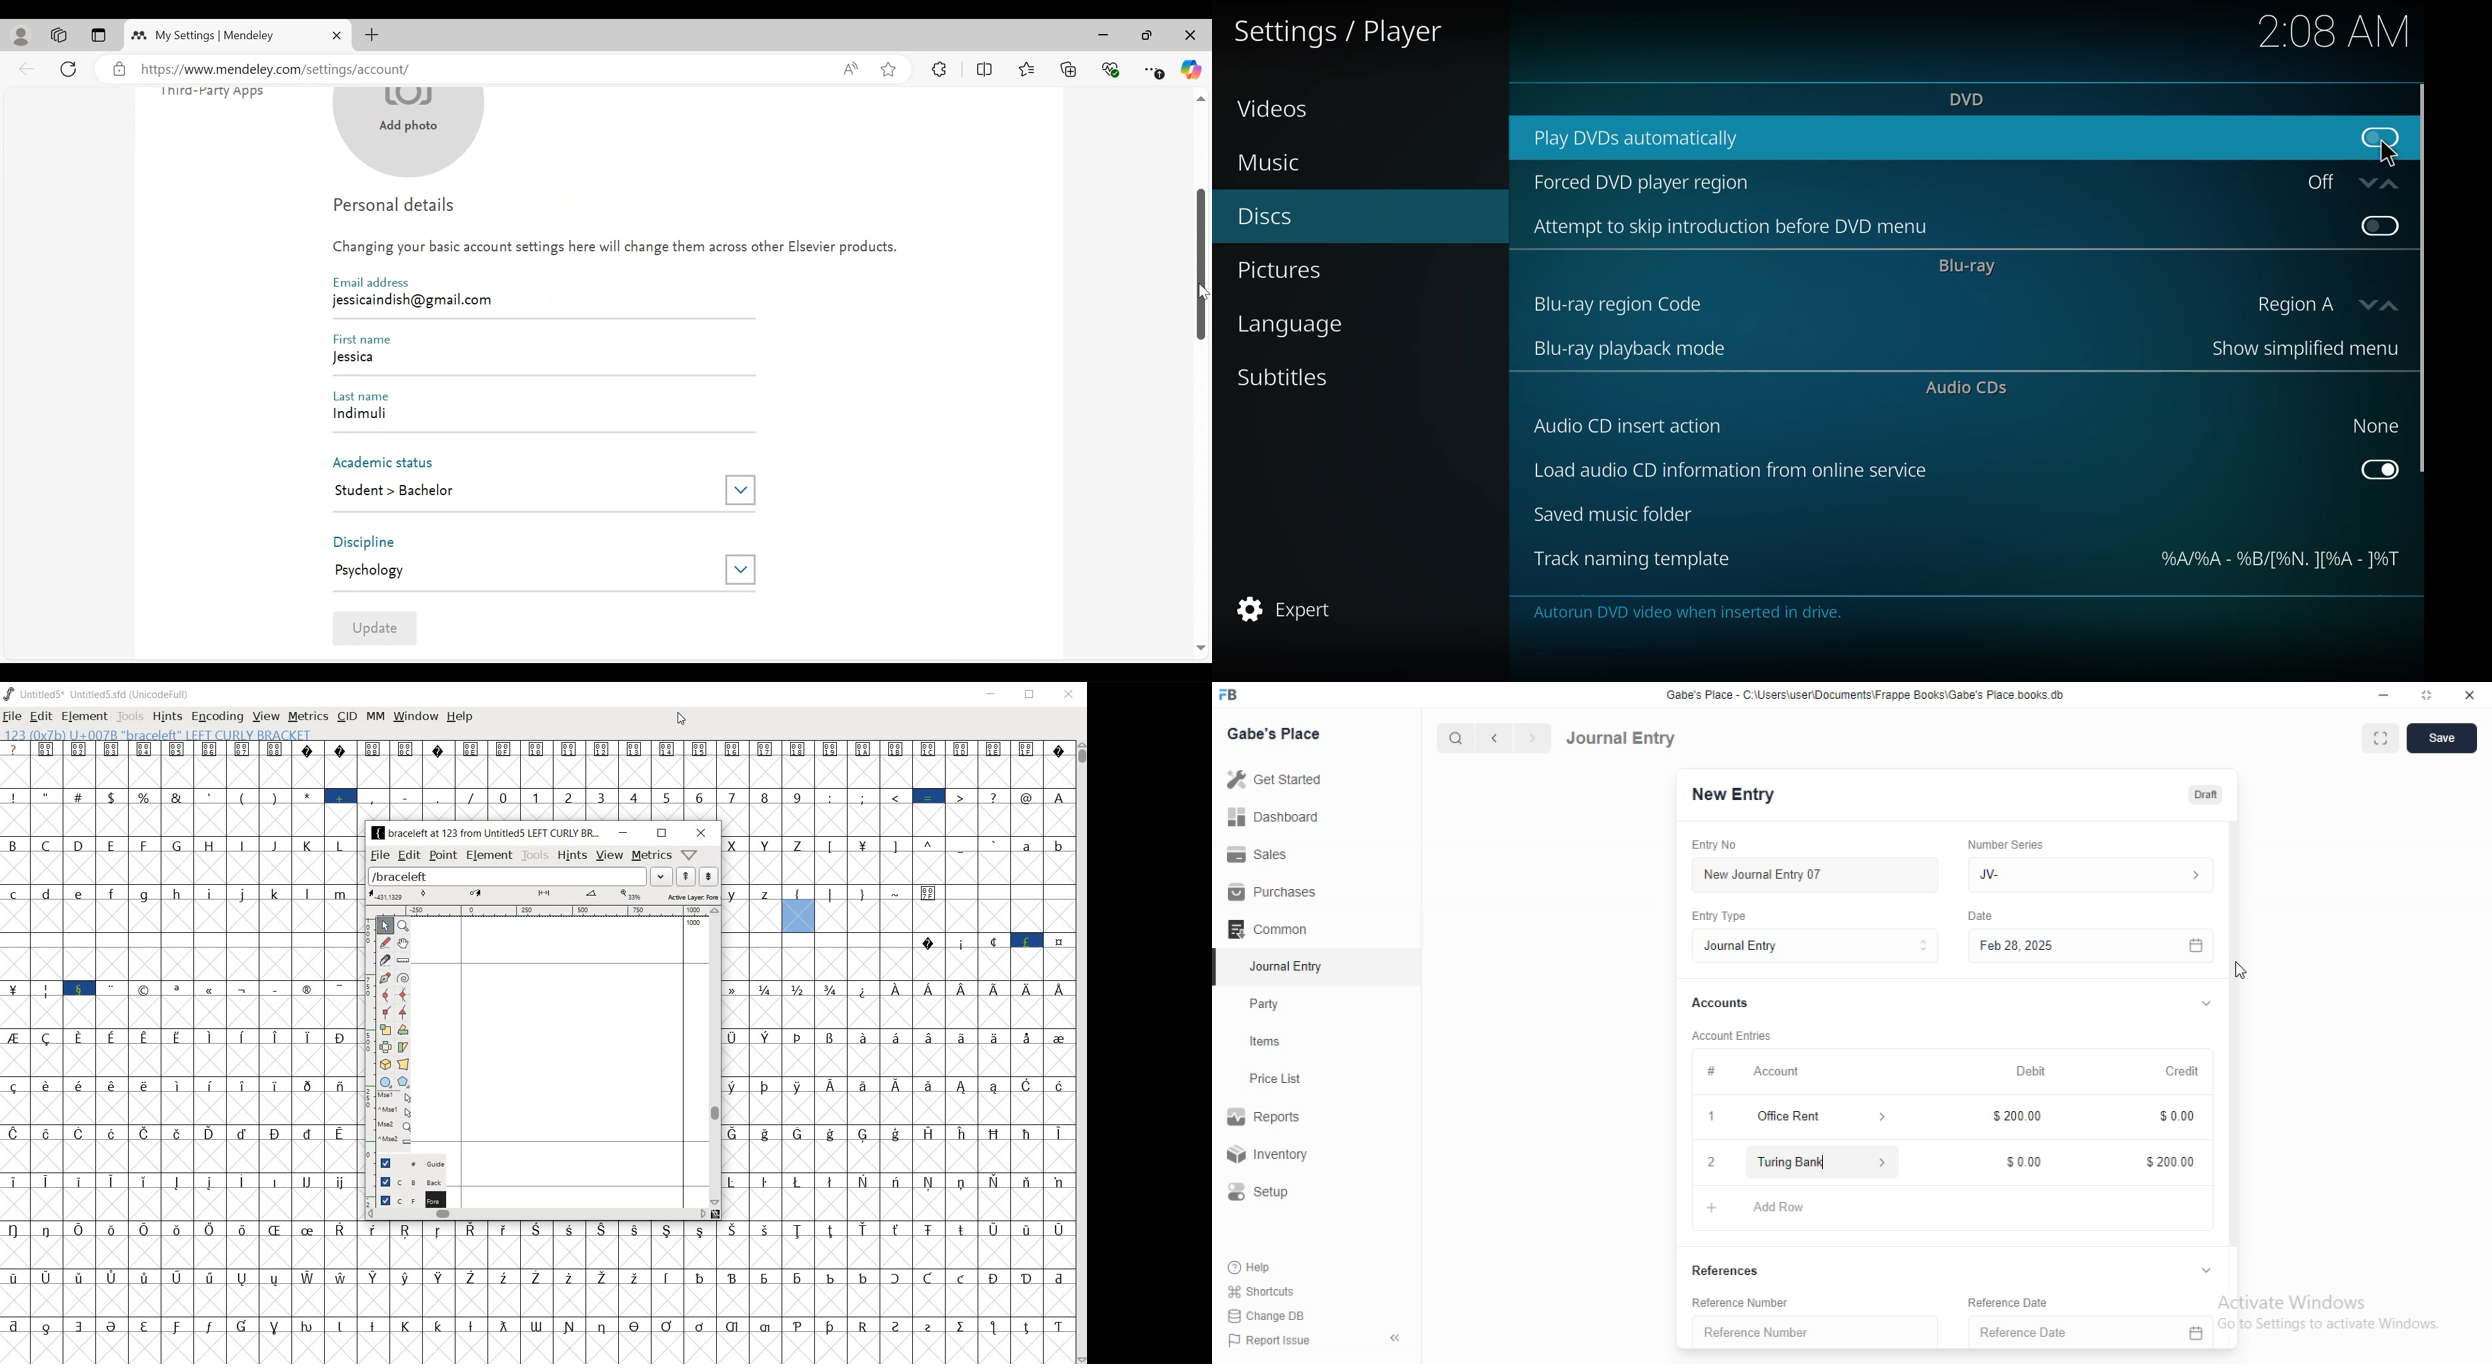 The image size is (2492, 1372). I want to click on 123 (0x7b) U+007B "braceleft" LEFT CURLY BRACKET, so click(800, 916).